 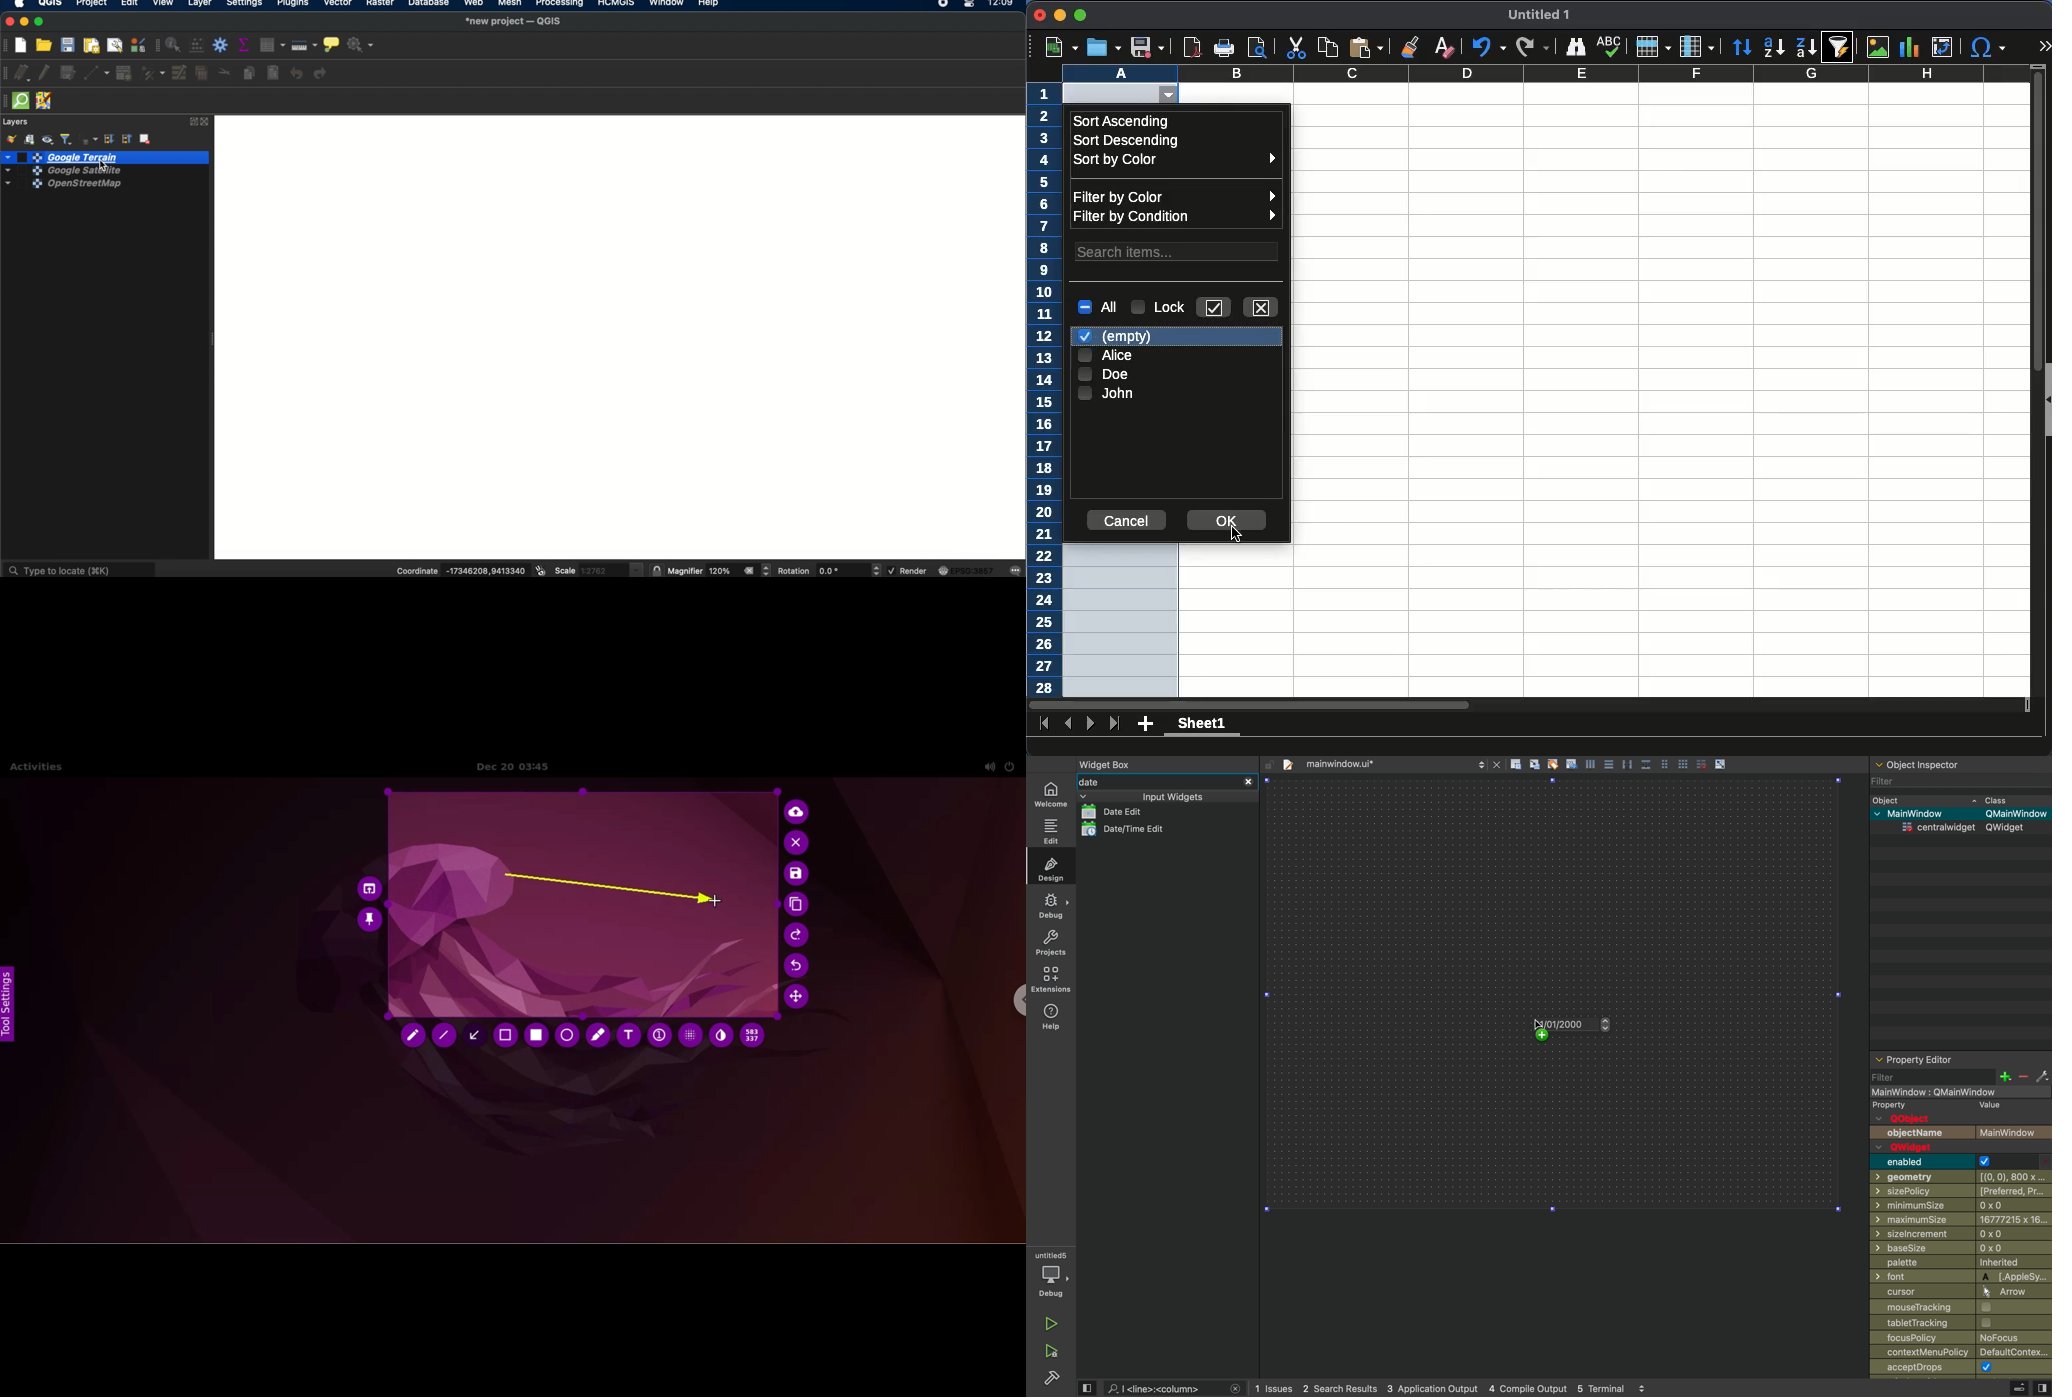 I want to click on date/time edit, so click(x=1140, y=829).